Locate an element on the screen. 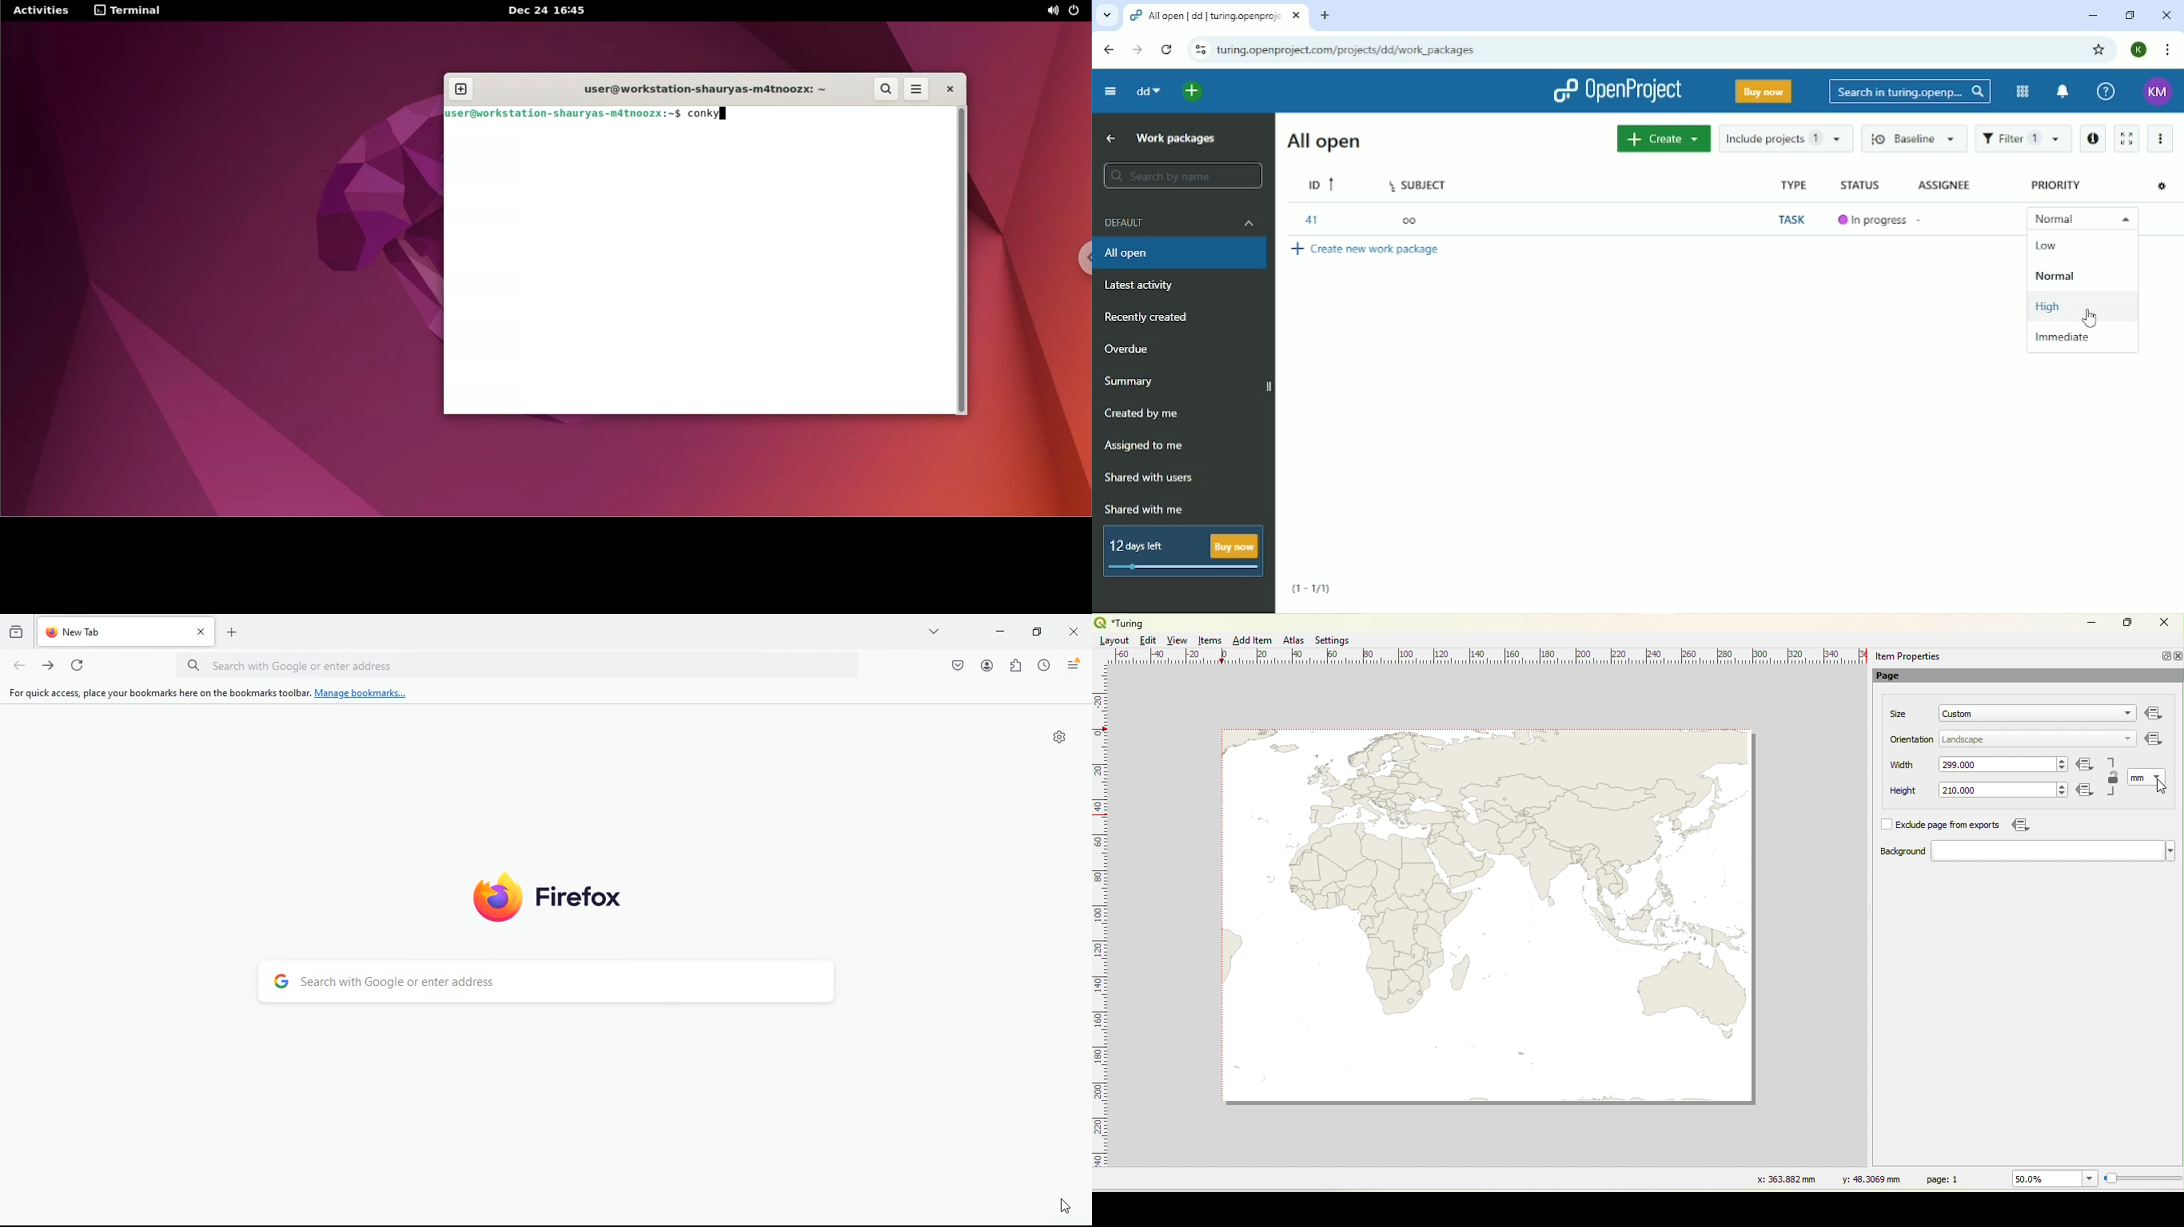 This screenshot has width=2184, height=1232. extensions is located at coordinates (1017, 665).